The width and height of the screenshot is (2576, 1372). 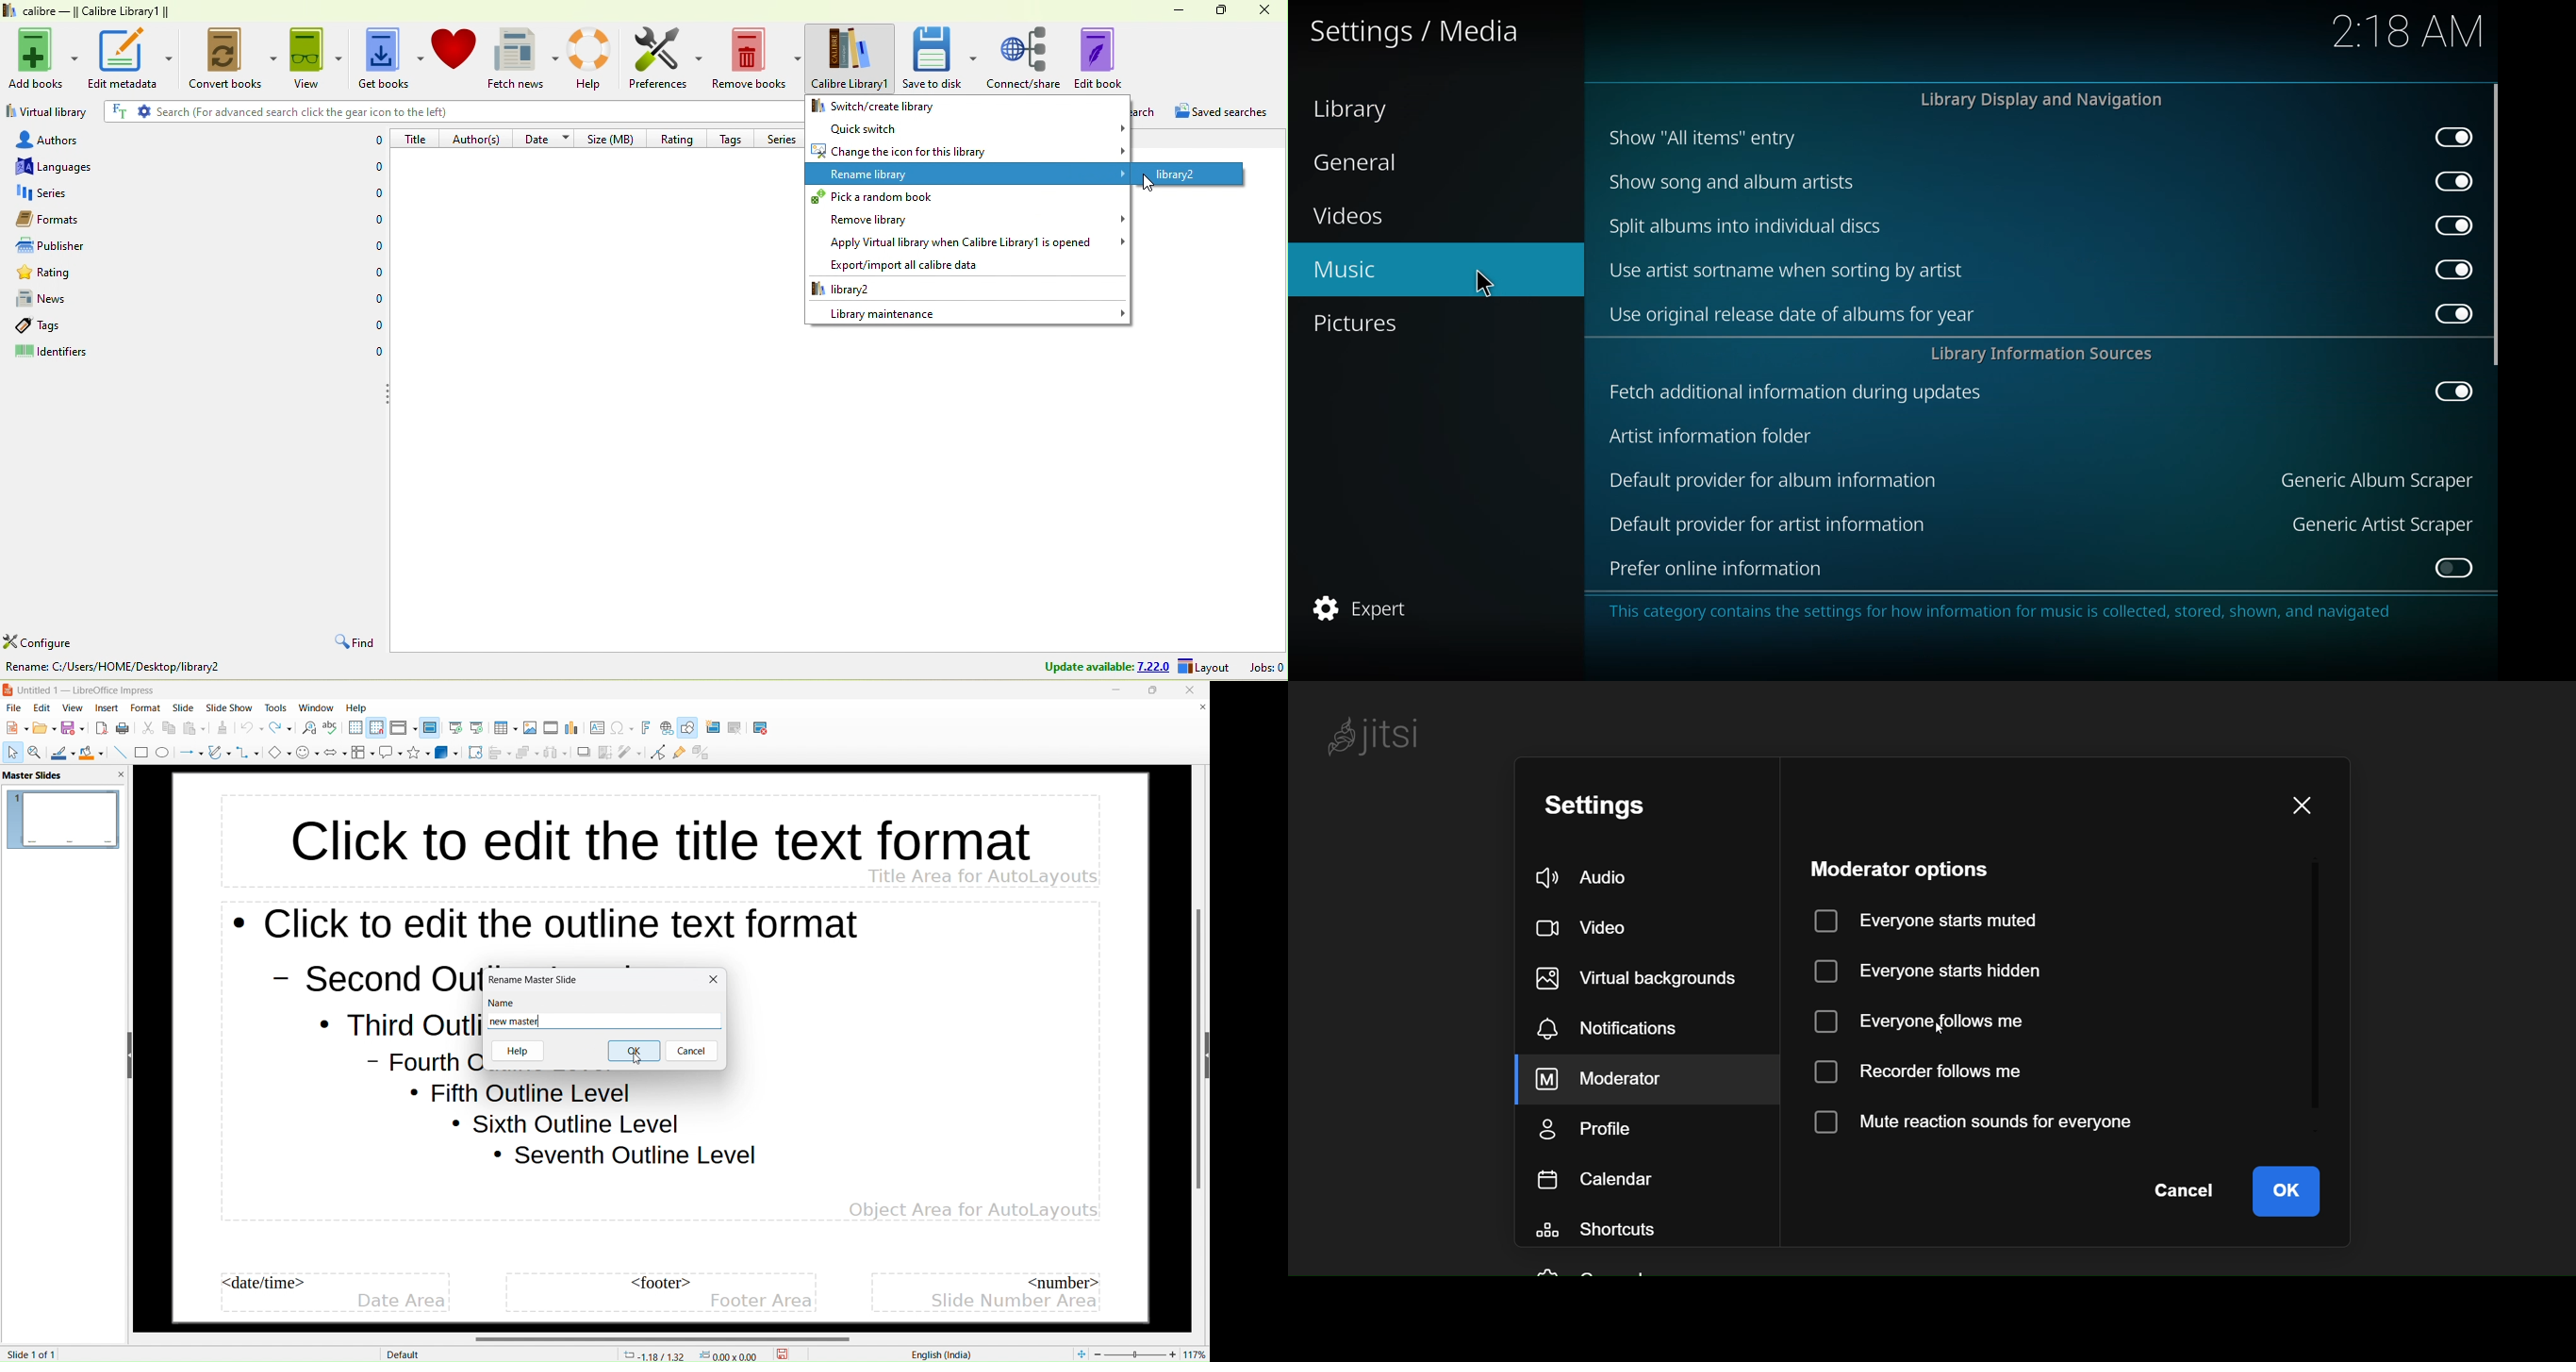 I want to click on enabled, so click(x=2447, y=311).